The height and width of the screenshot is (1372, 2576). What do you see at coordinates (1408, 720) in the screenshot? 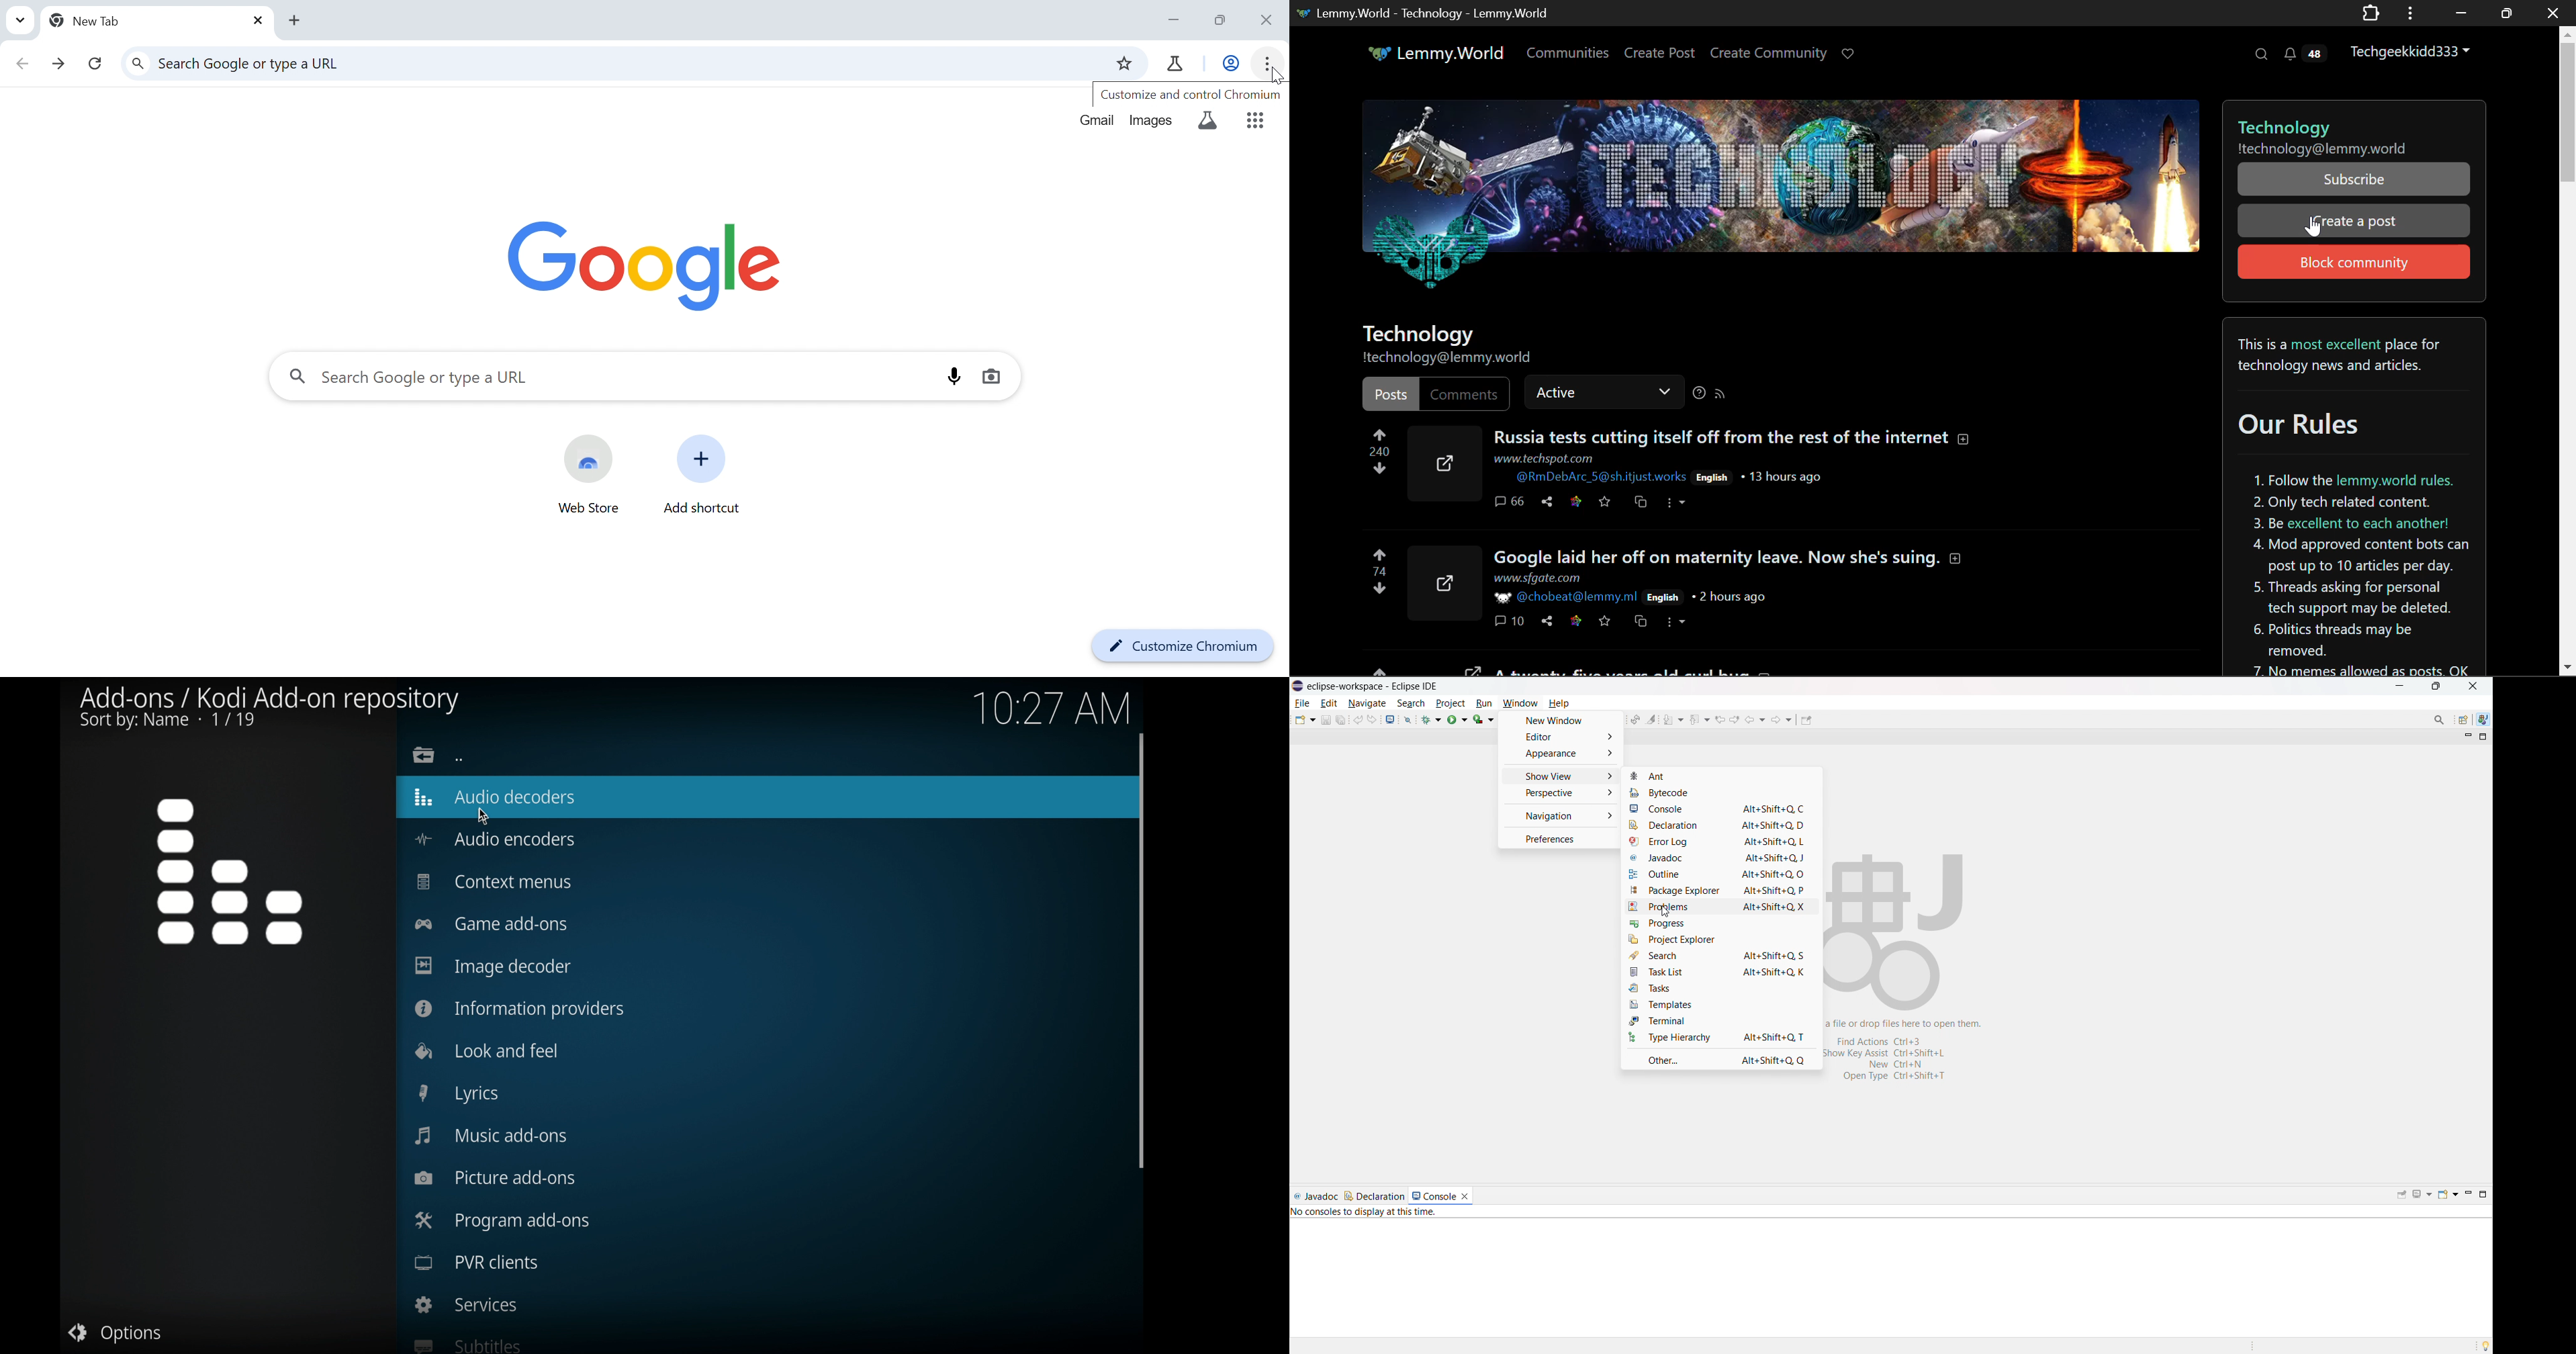
I see `skip all breakpoints` at bounding box center [1408, 720].